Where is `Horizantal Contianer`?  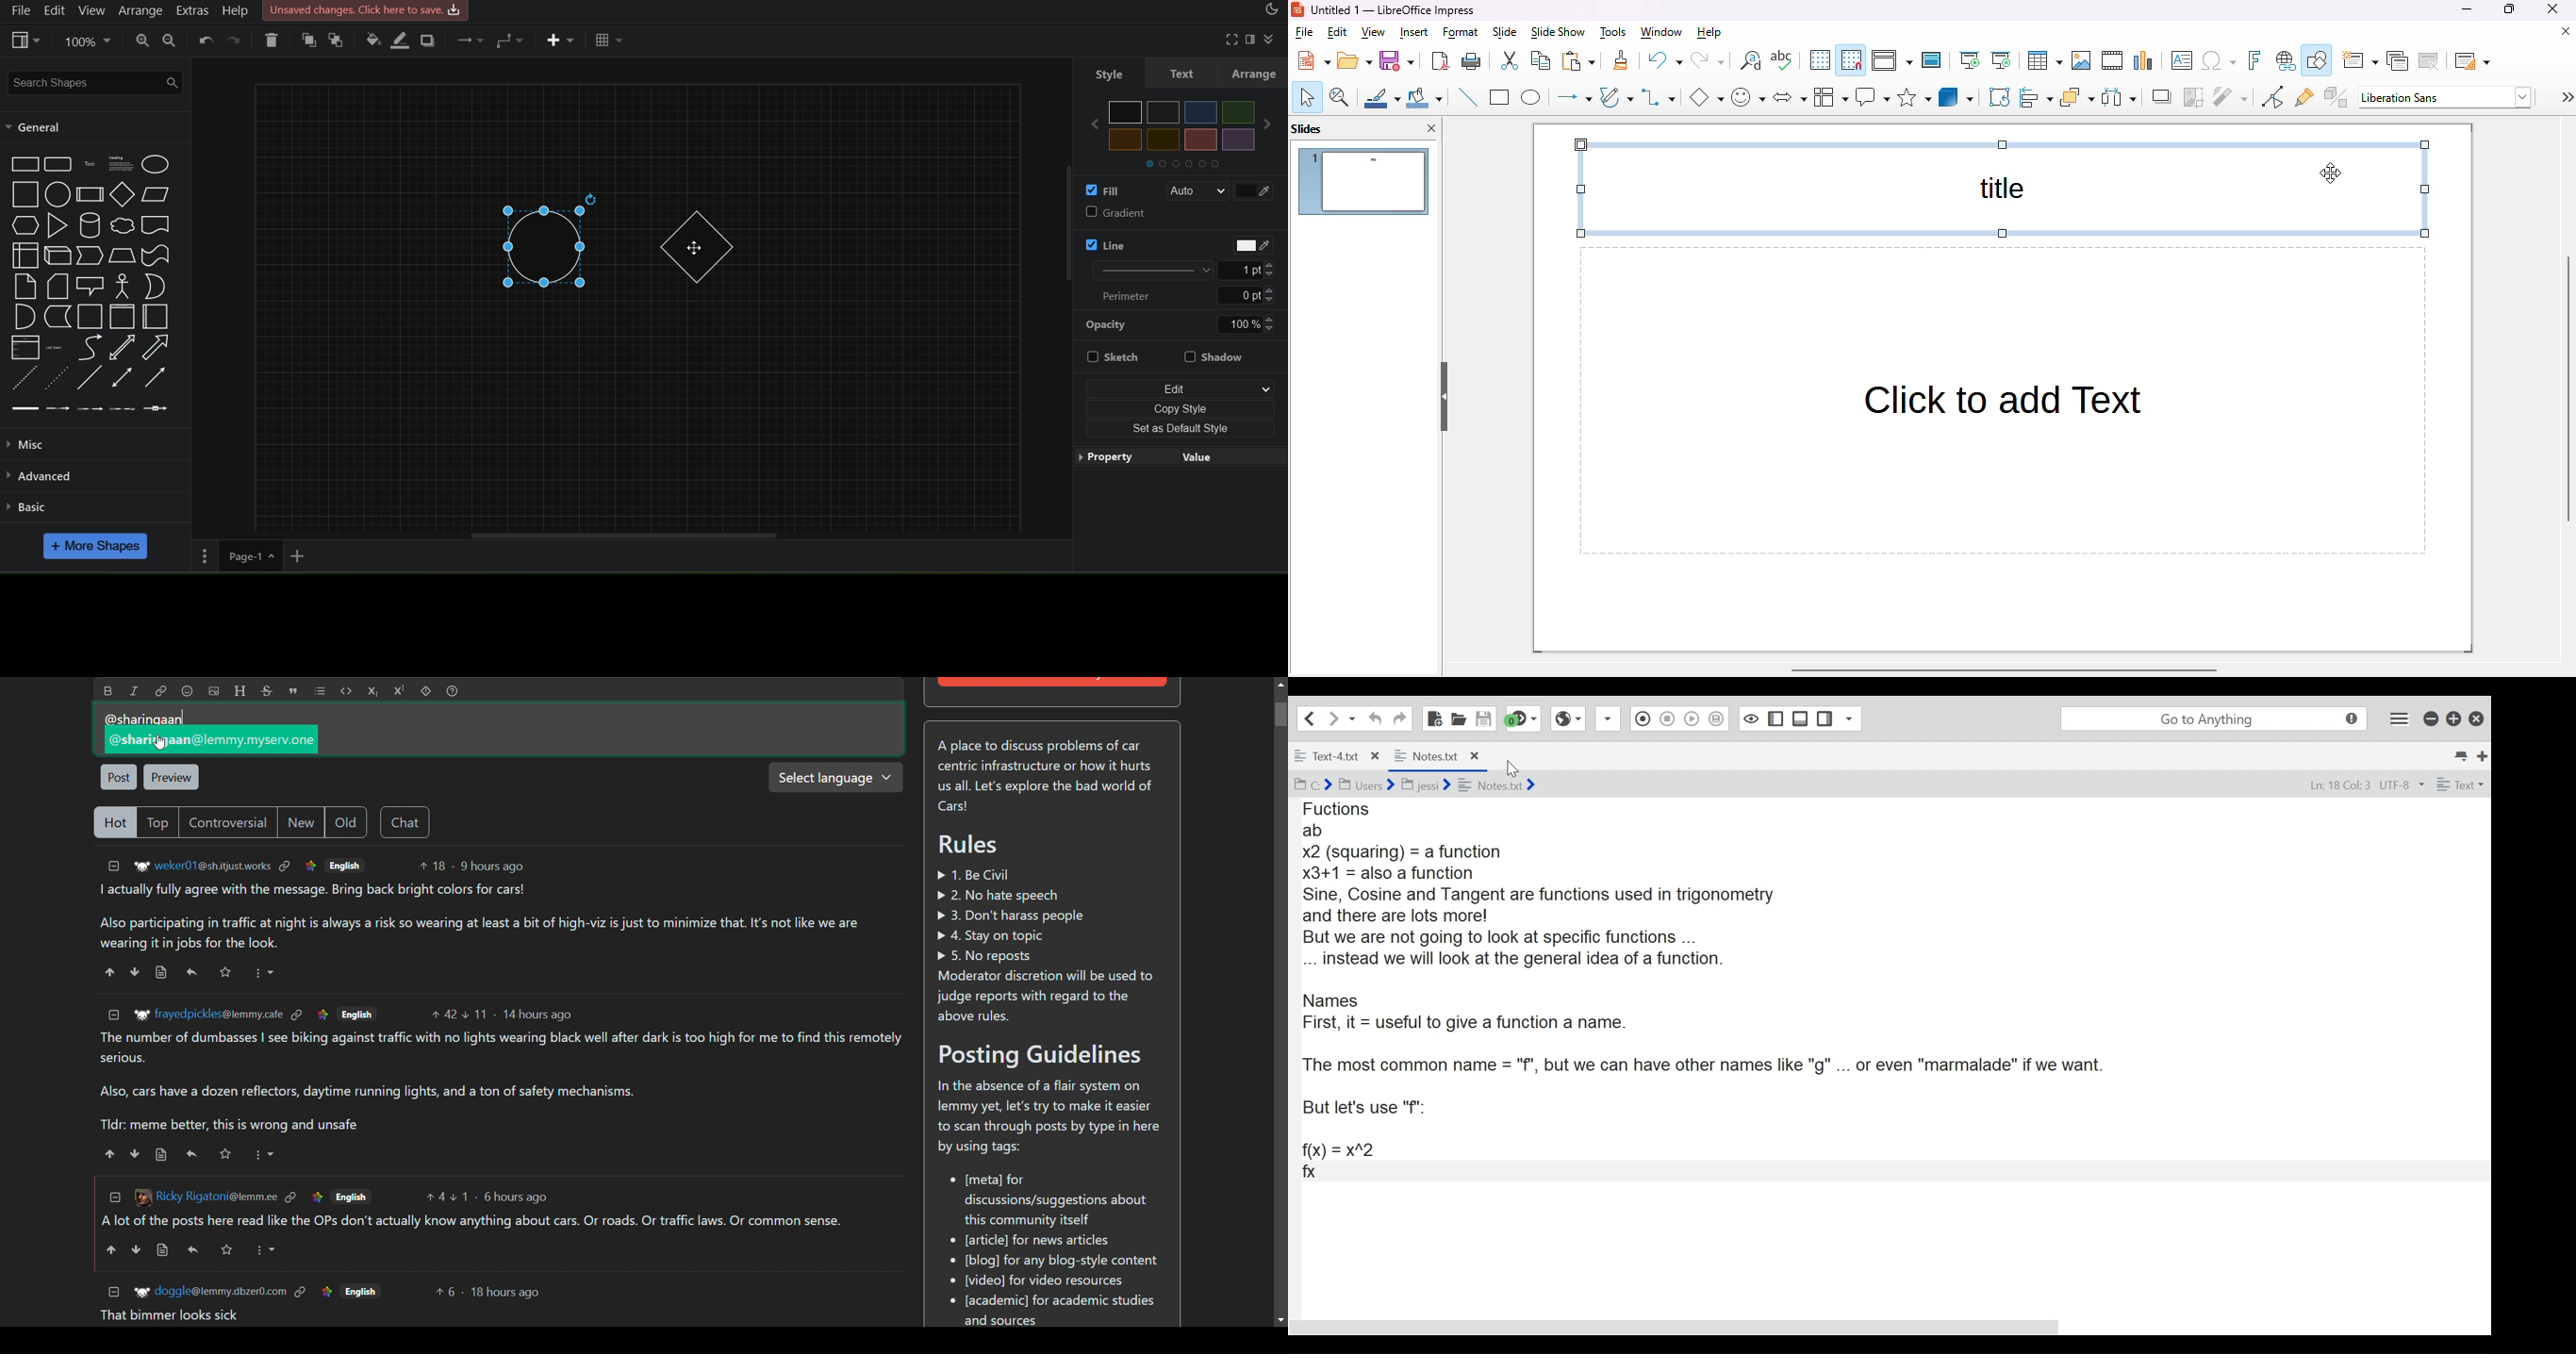 Horizantal Contianer is located at coordinates (156, 317).